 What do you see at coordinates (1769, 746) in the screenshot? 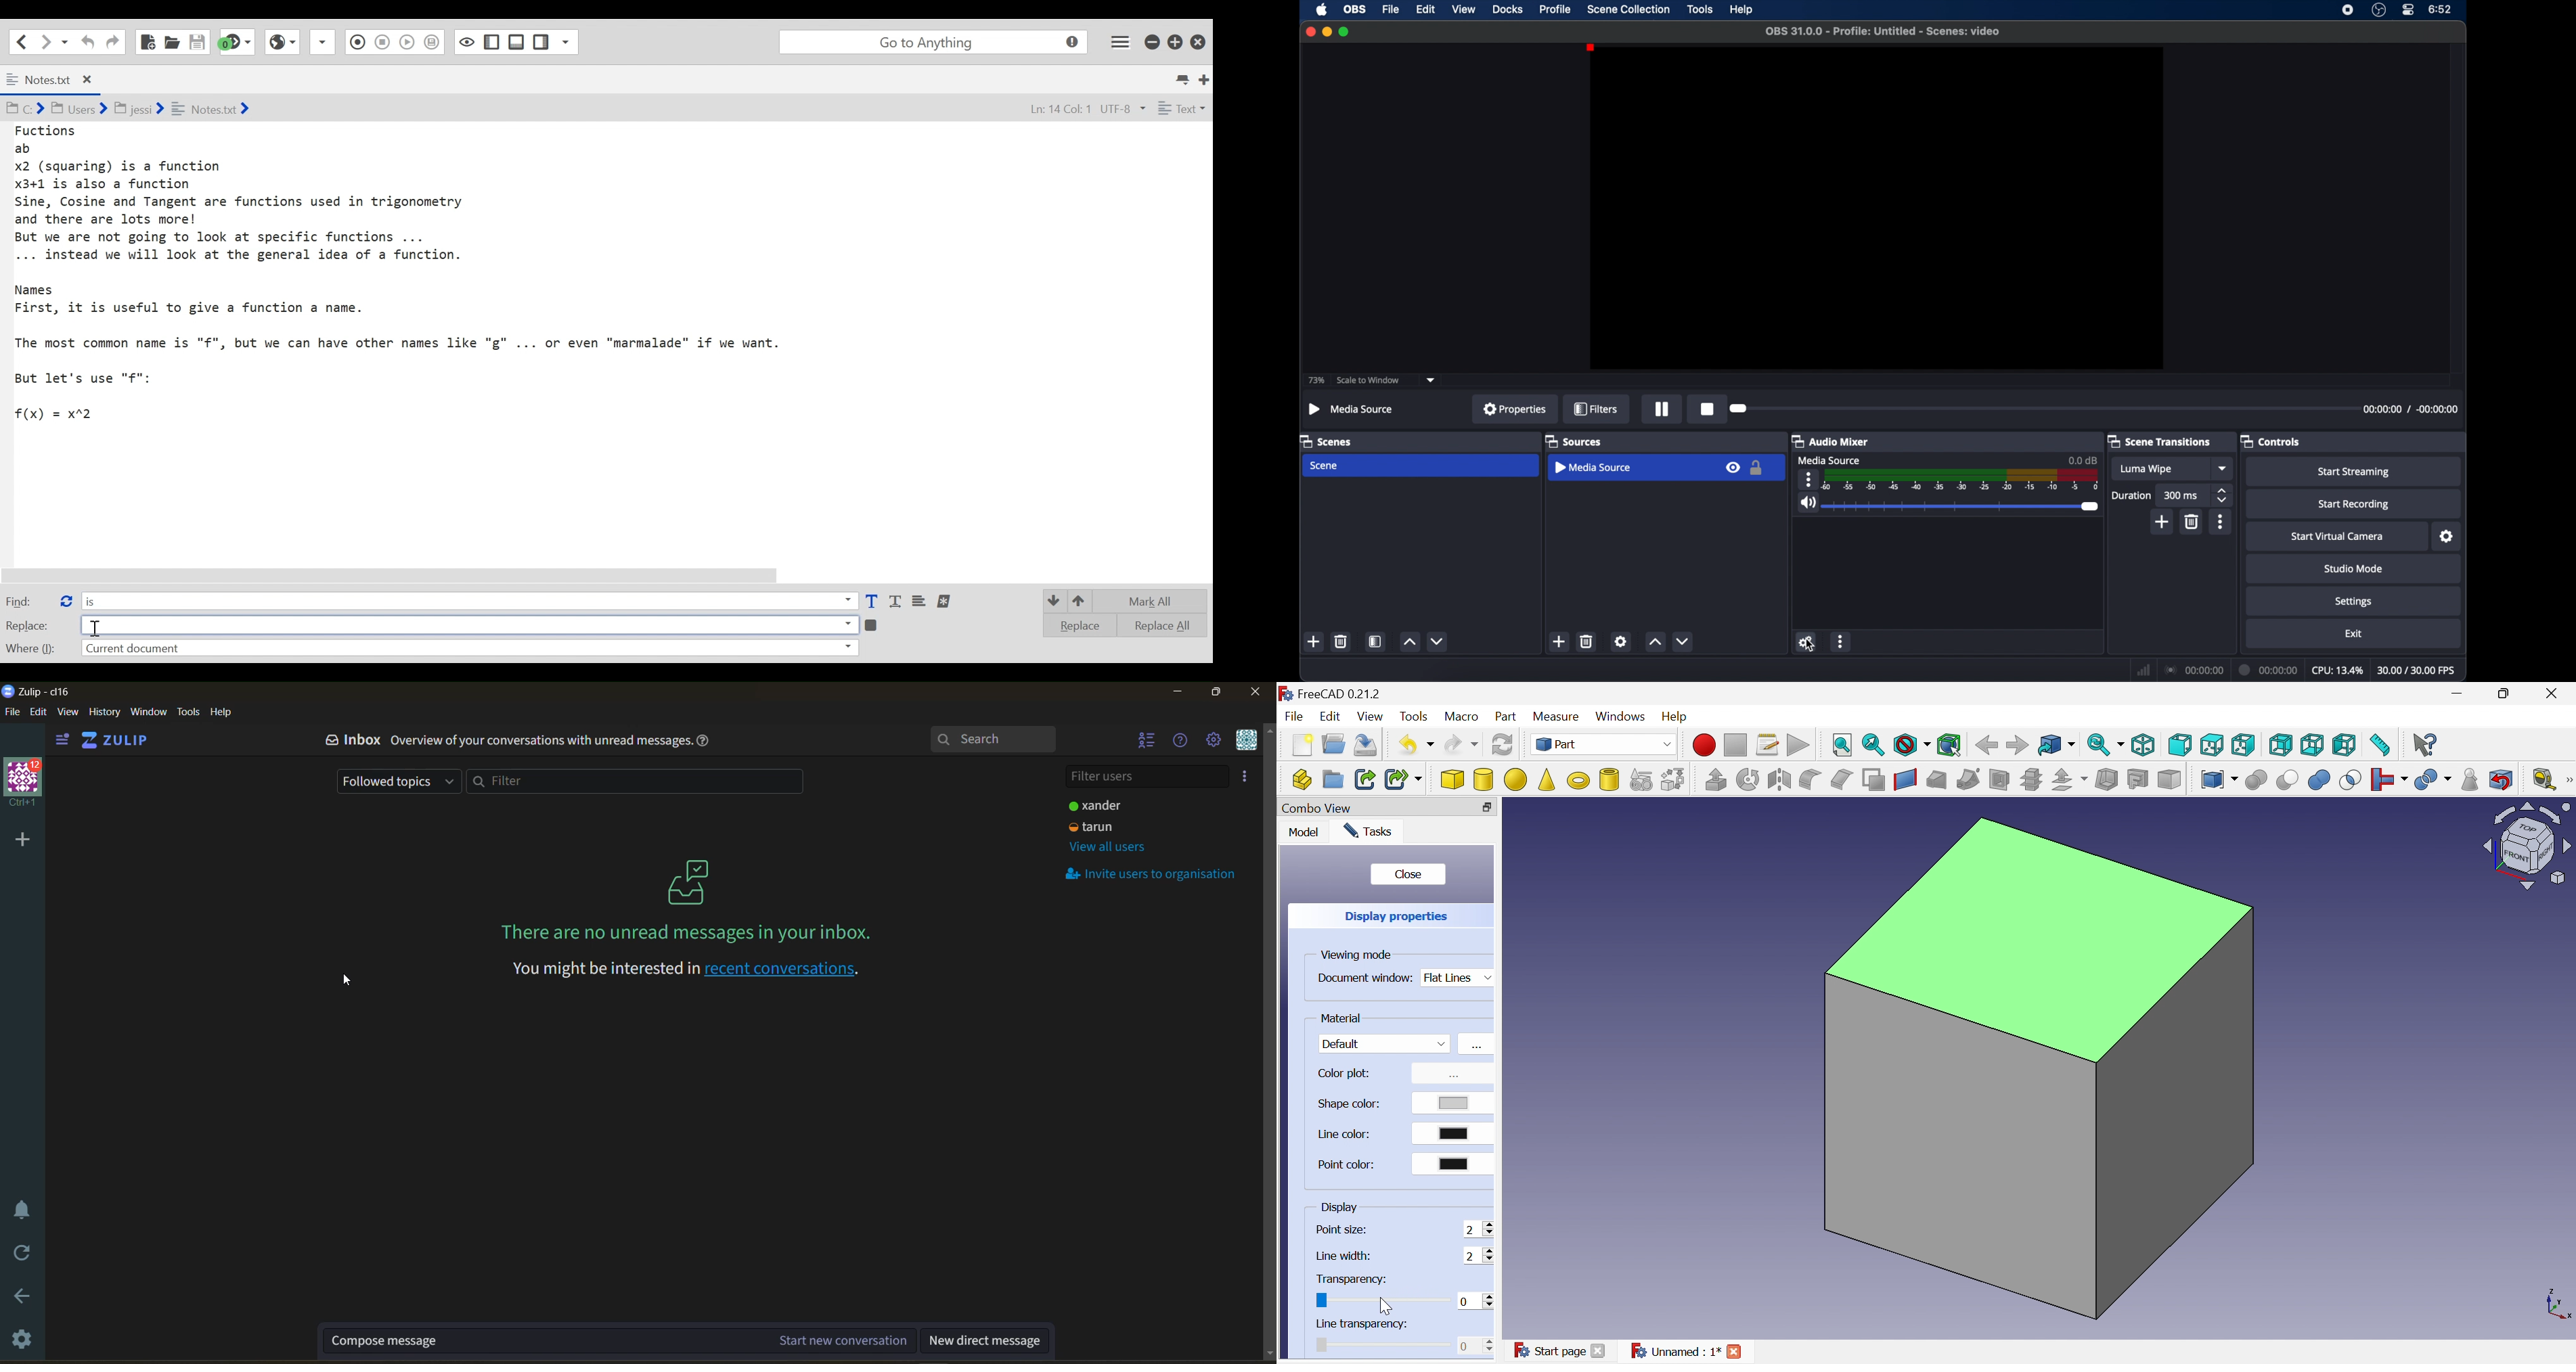
I see `Macros` at bounding box center [1769, 746].